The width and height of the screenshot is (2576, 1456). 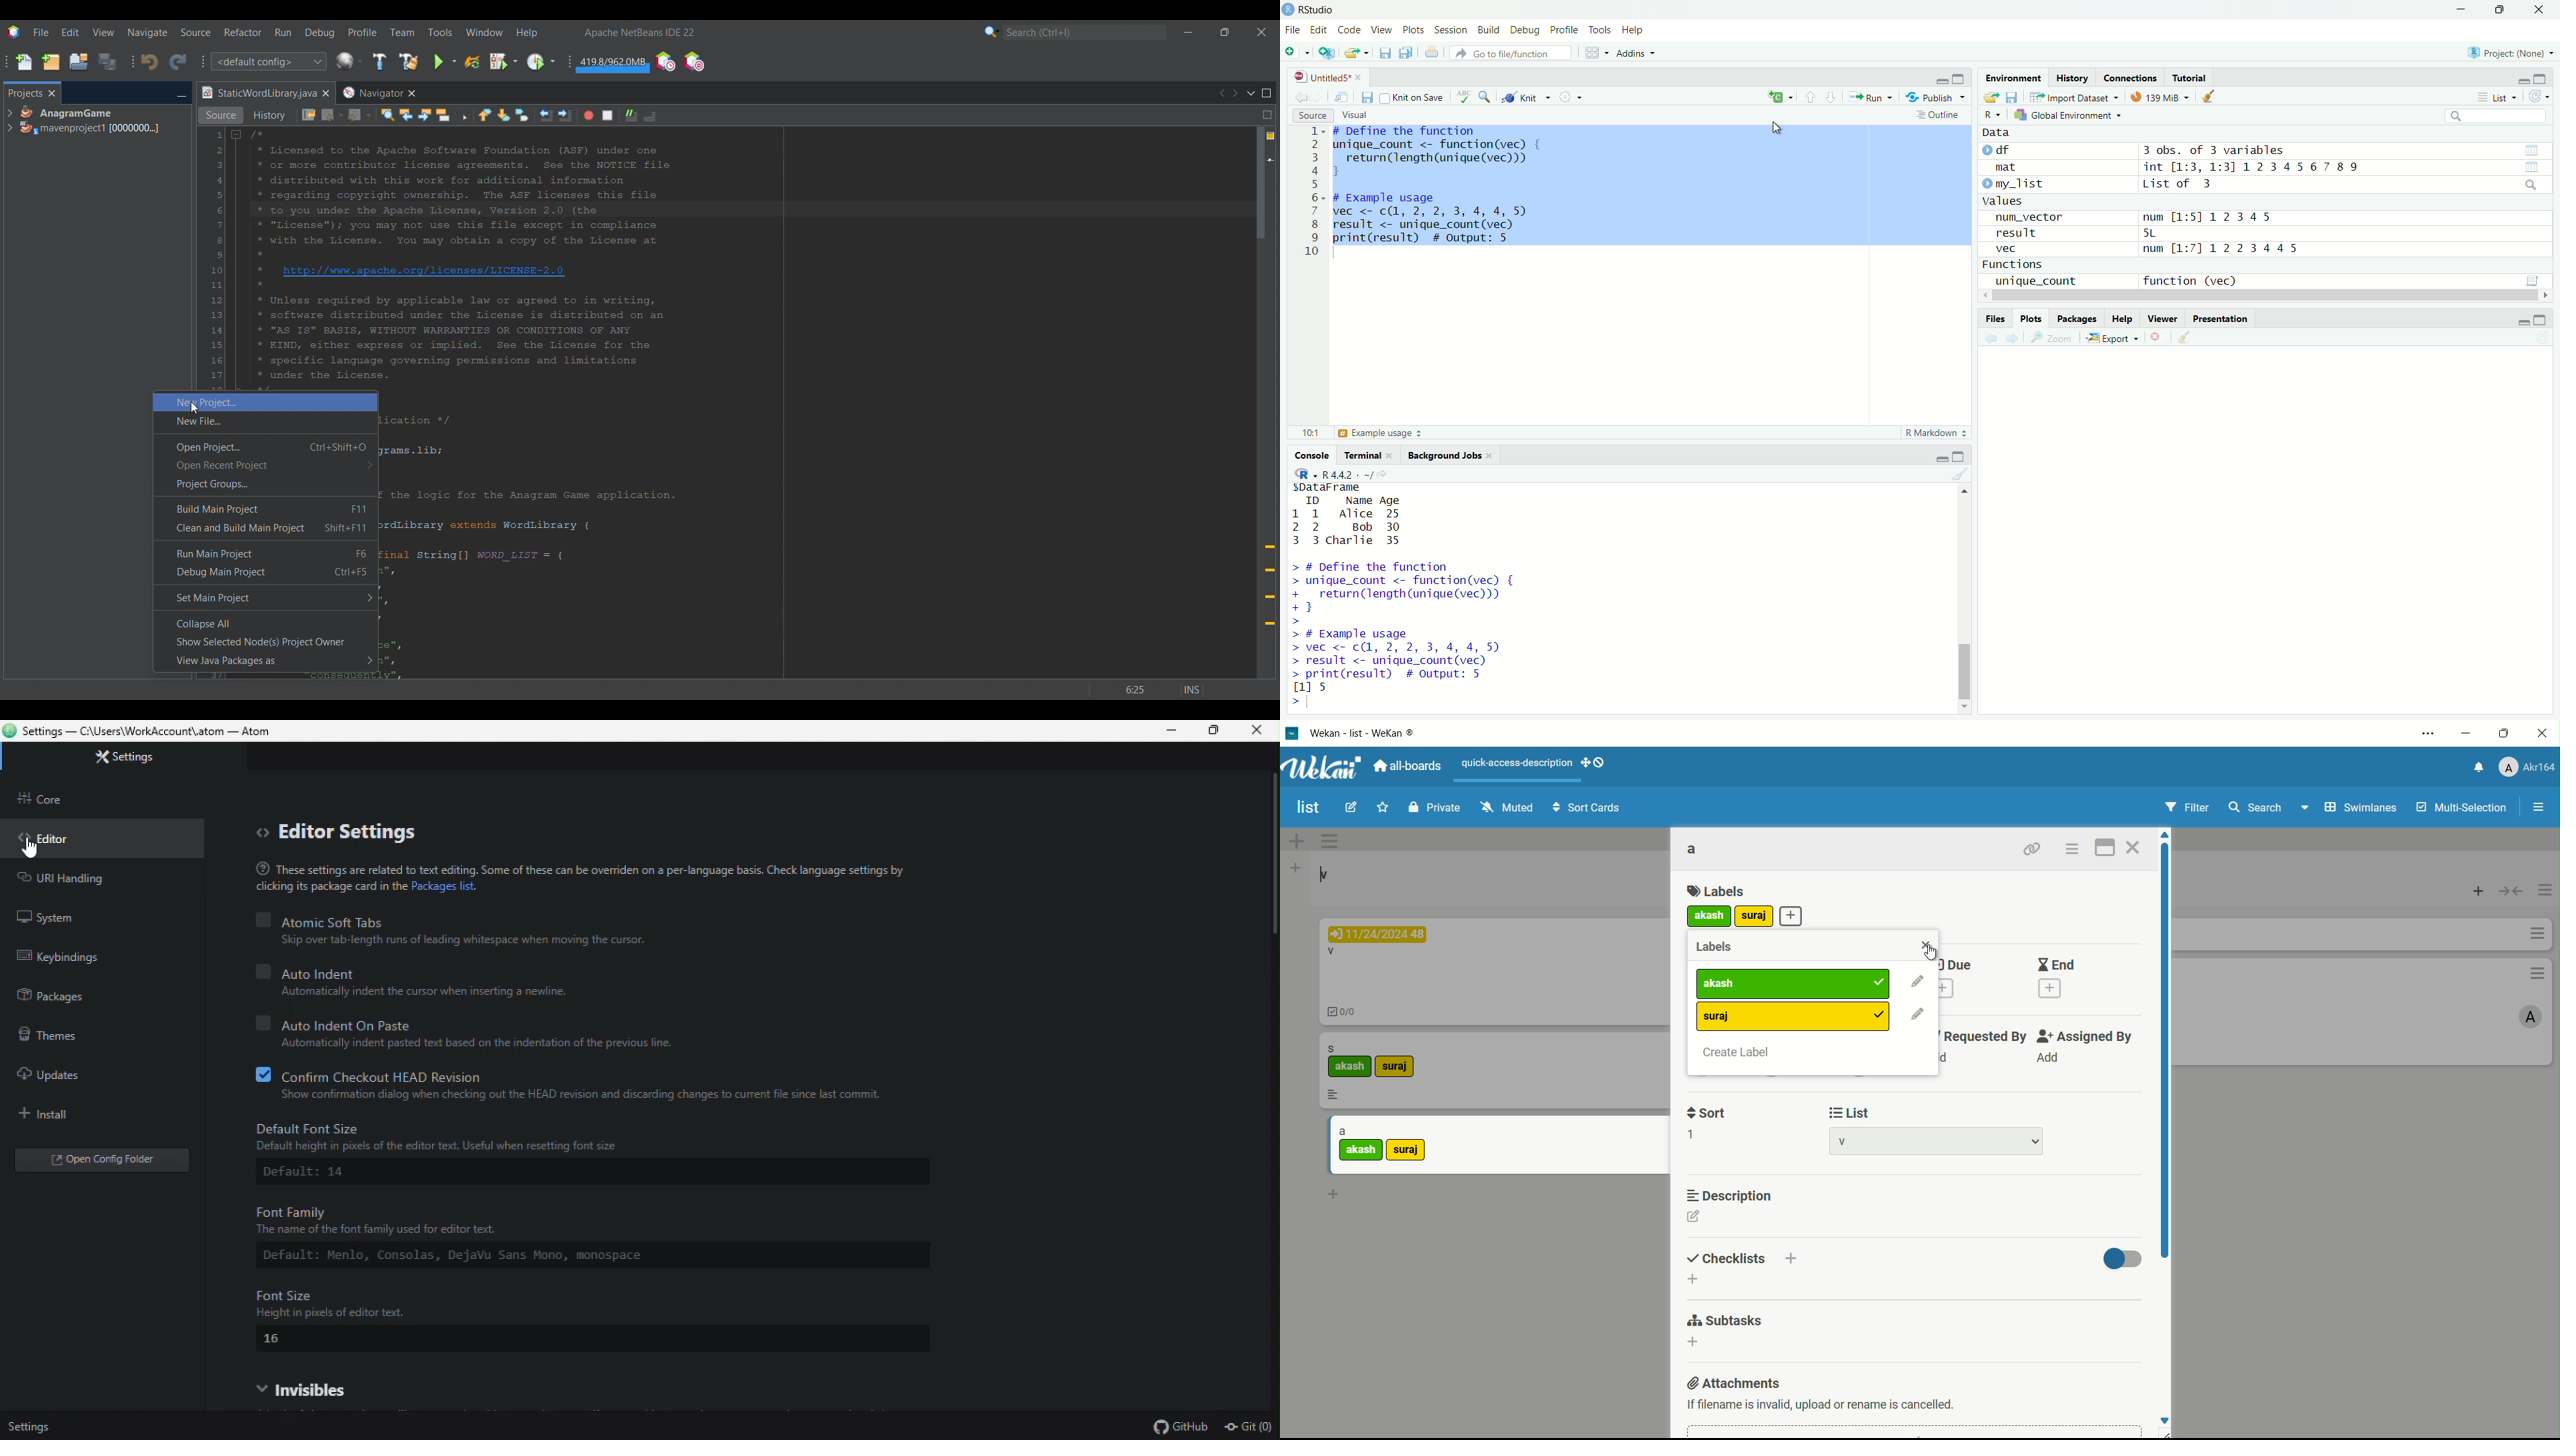 What do you see at coordinates (1941, 459) in the screenshot?
I see `minimize` at bounding box center [1941, 459].